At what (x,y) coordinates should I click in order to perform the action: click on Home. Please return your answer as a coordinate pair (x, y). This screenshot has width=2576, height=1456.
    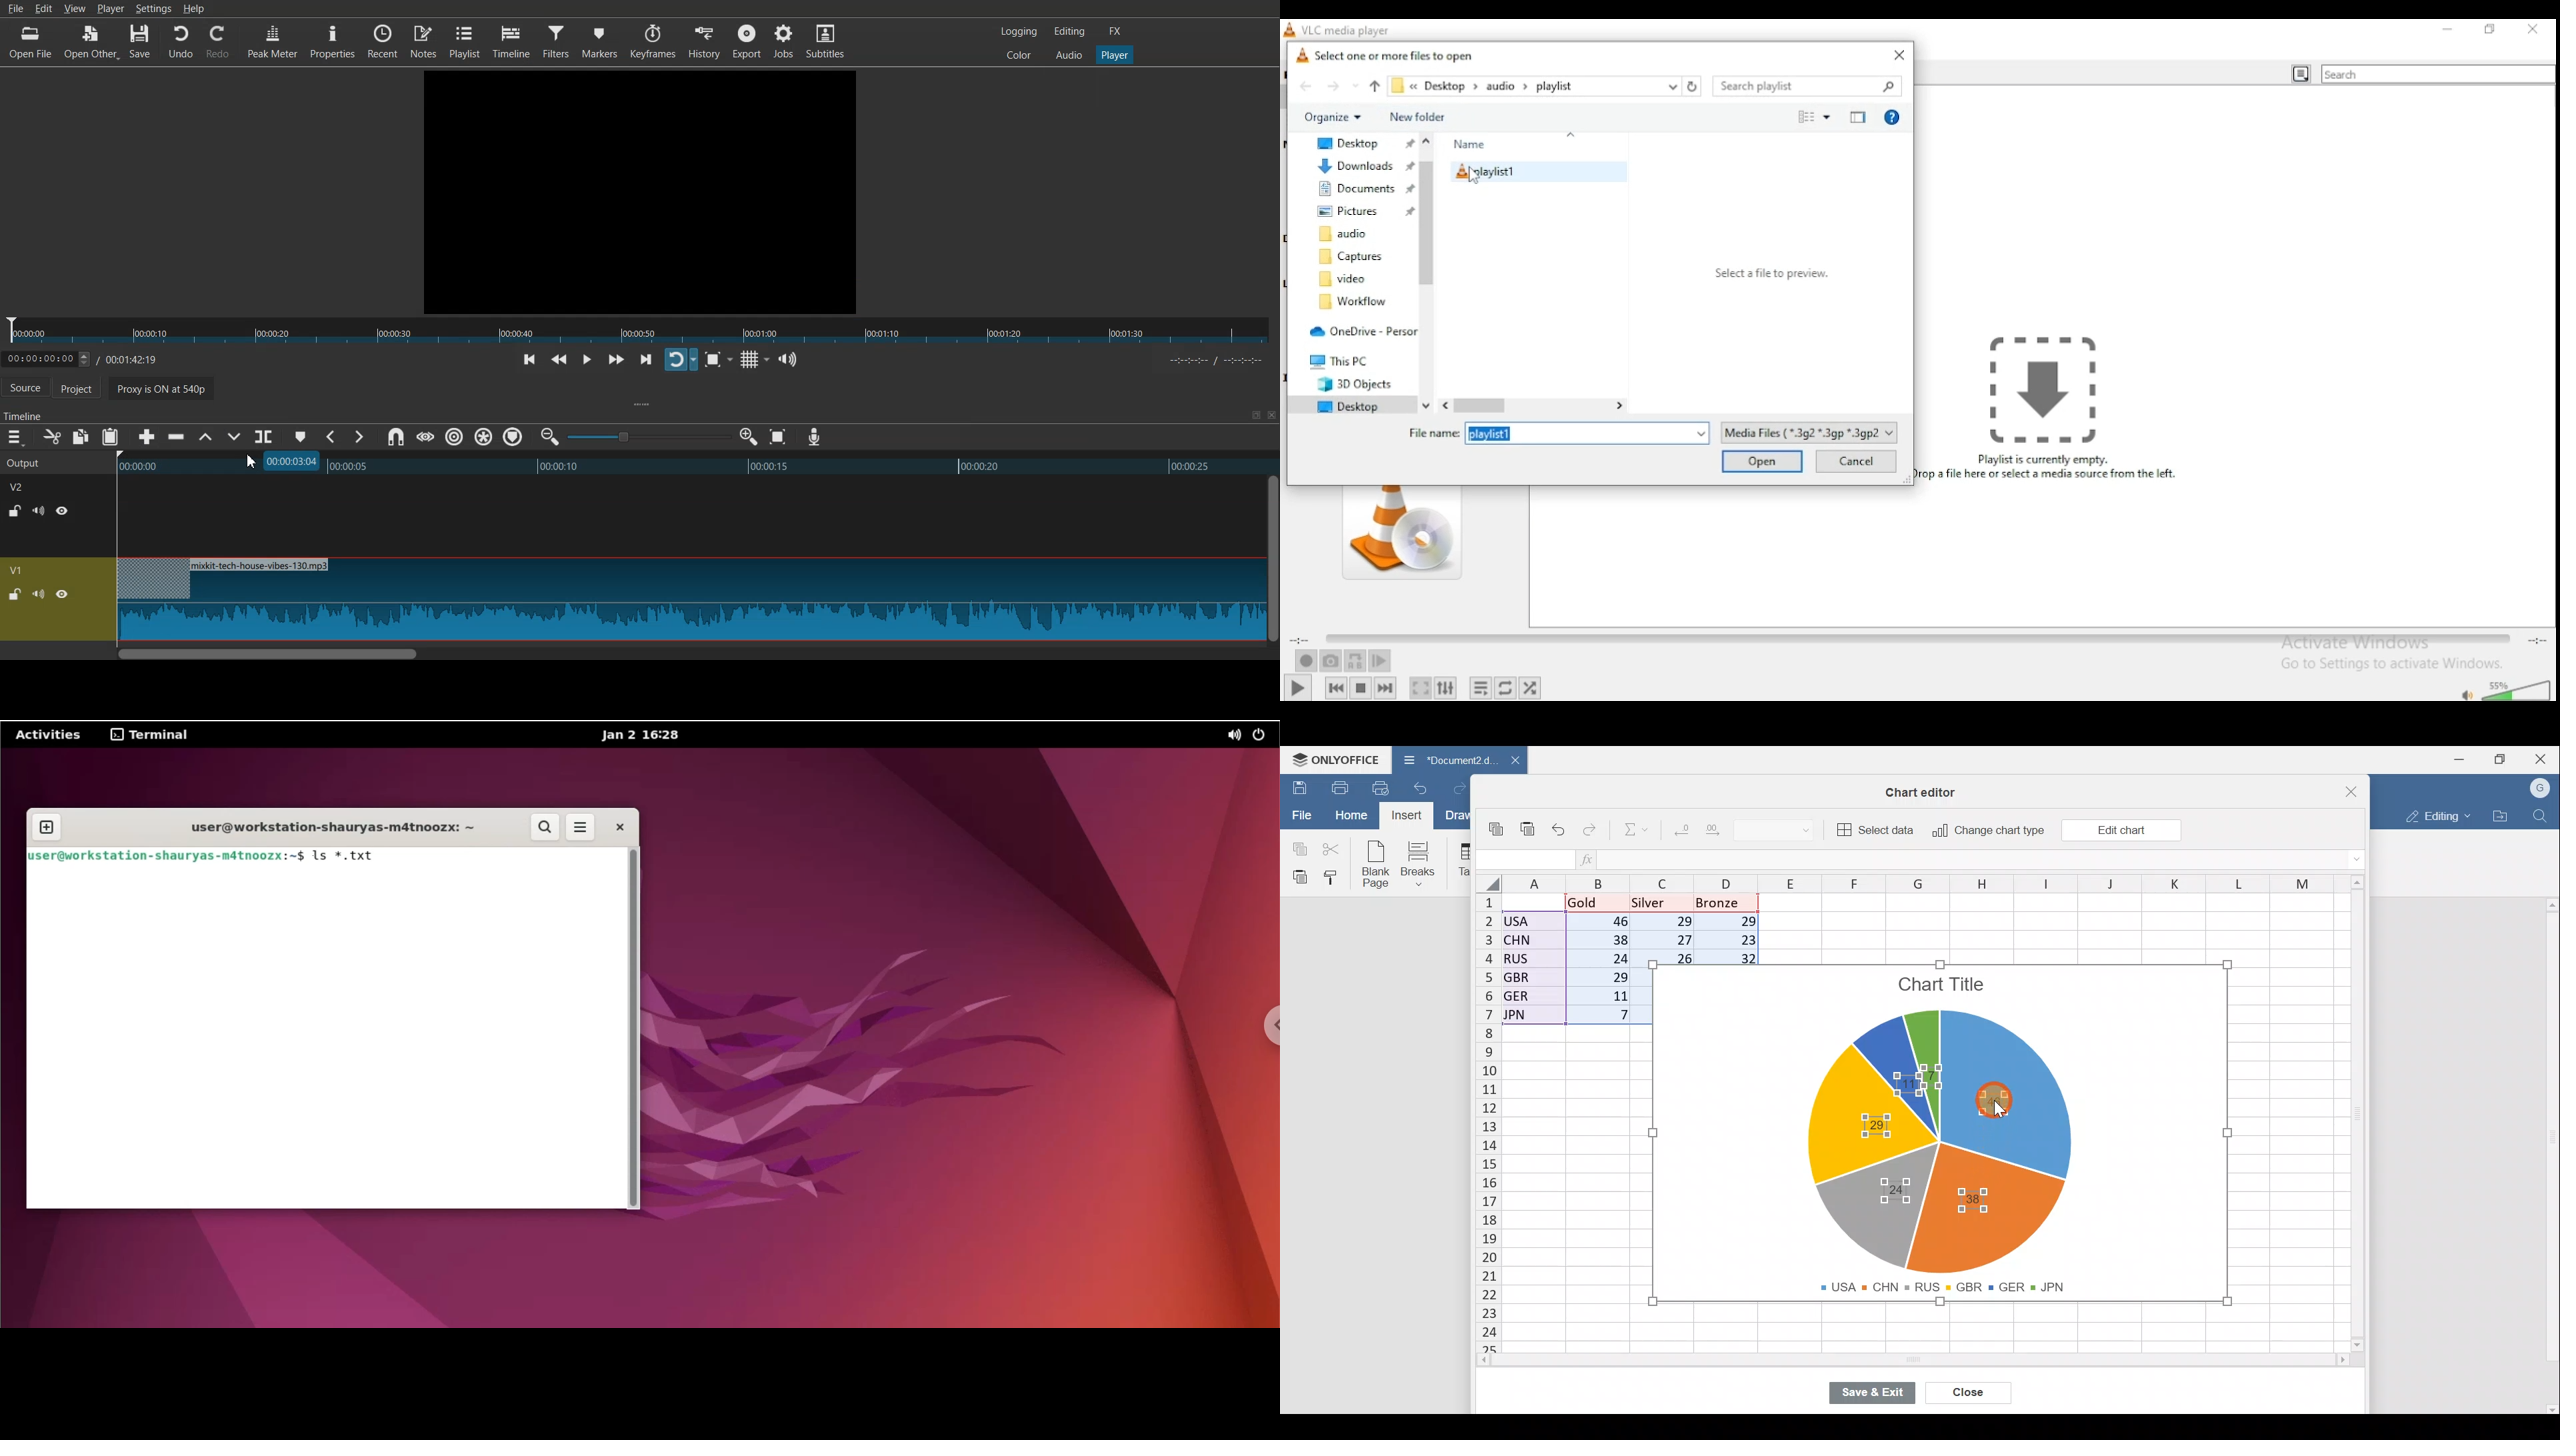
    Looking at the image, I should click on (1351, 815).